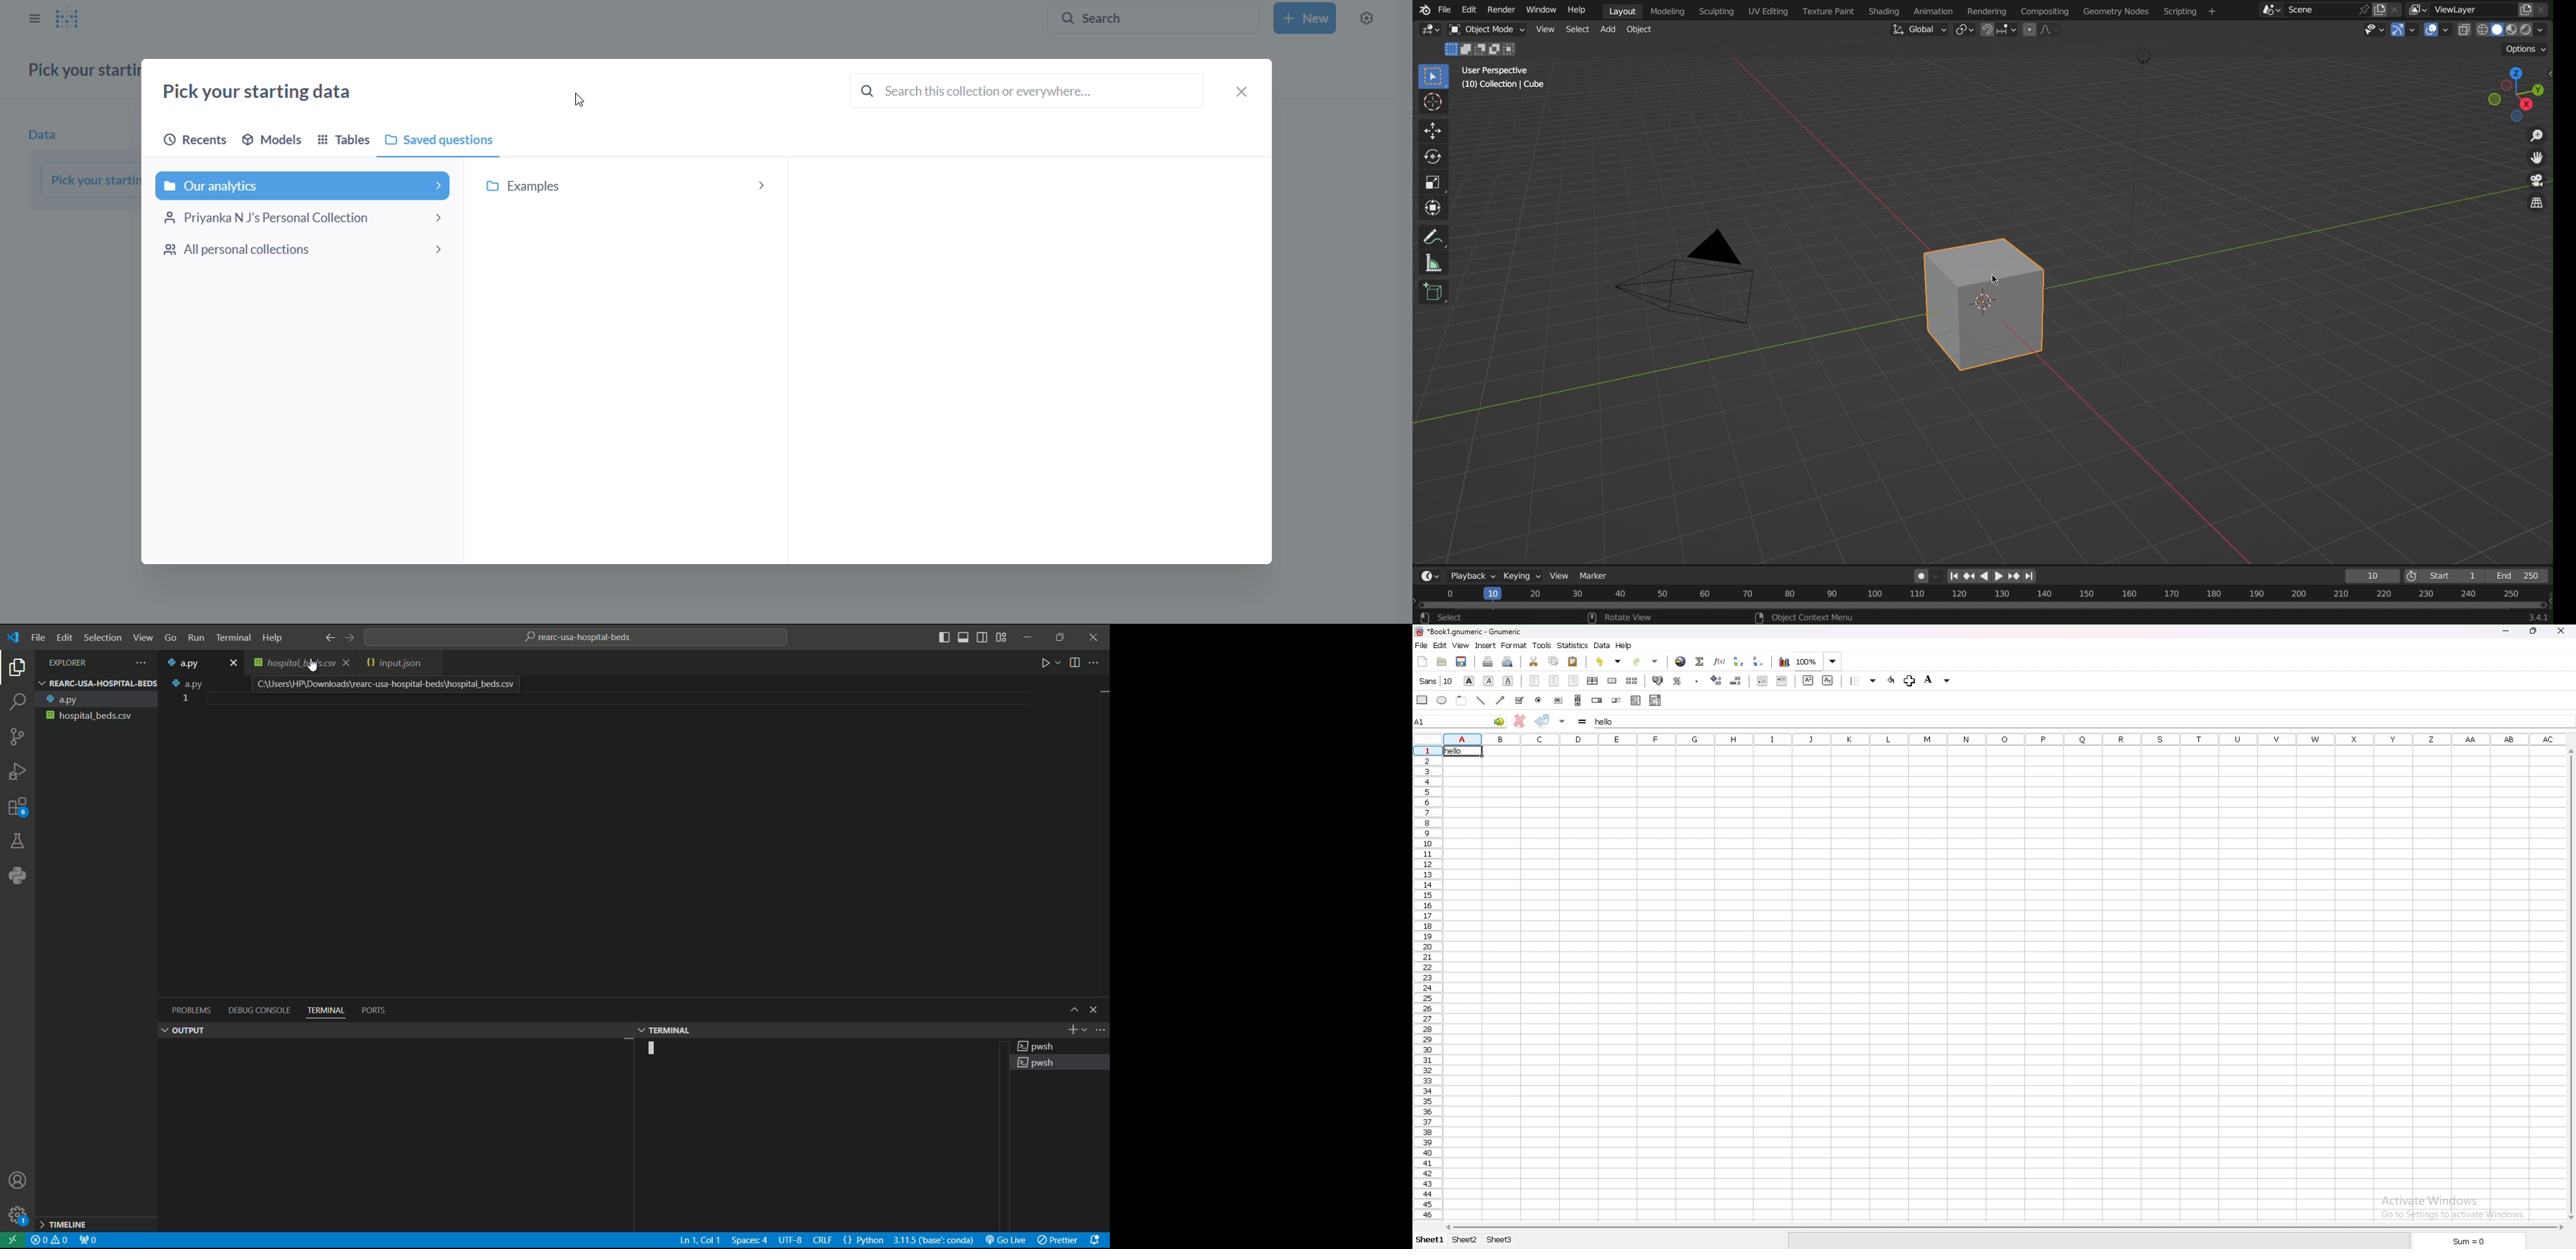  What do you see at coordinates (232, 637) in the screenshot?
I see `terminal menu` at bounding box center [232, 637].